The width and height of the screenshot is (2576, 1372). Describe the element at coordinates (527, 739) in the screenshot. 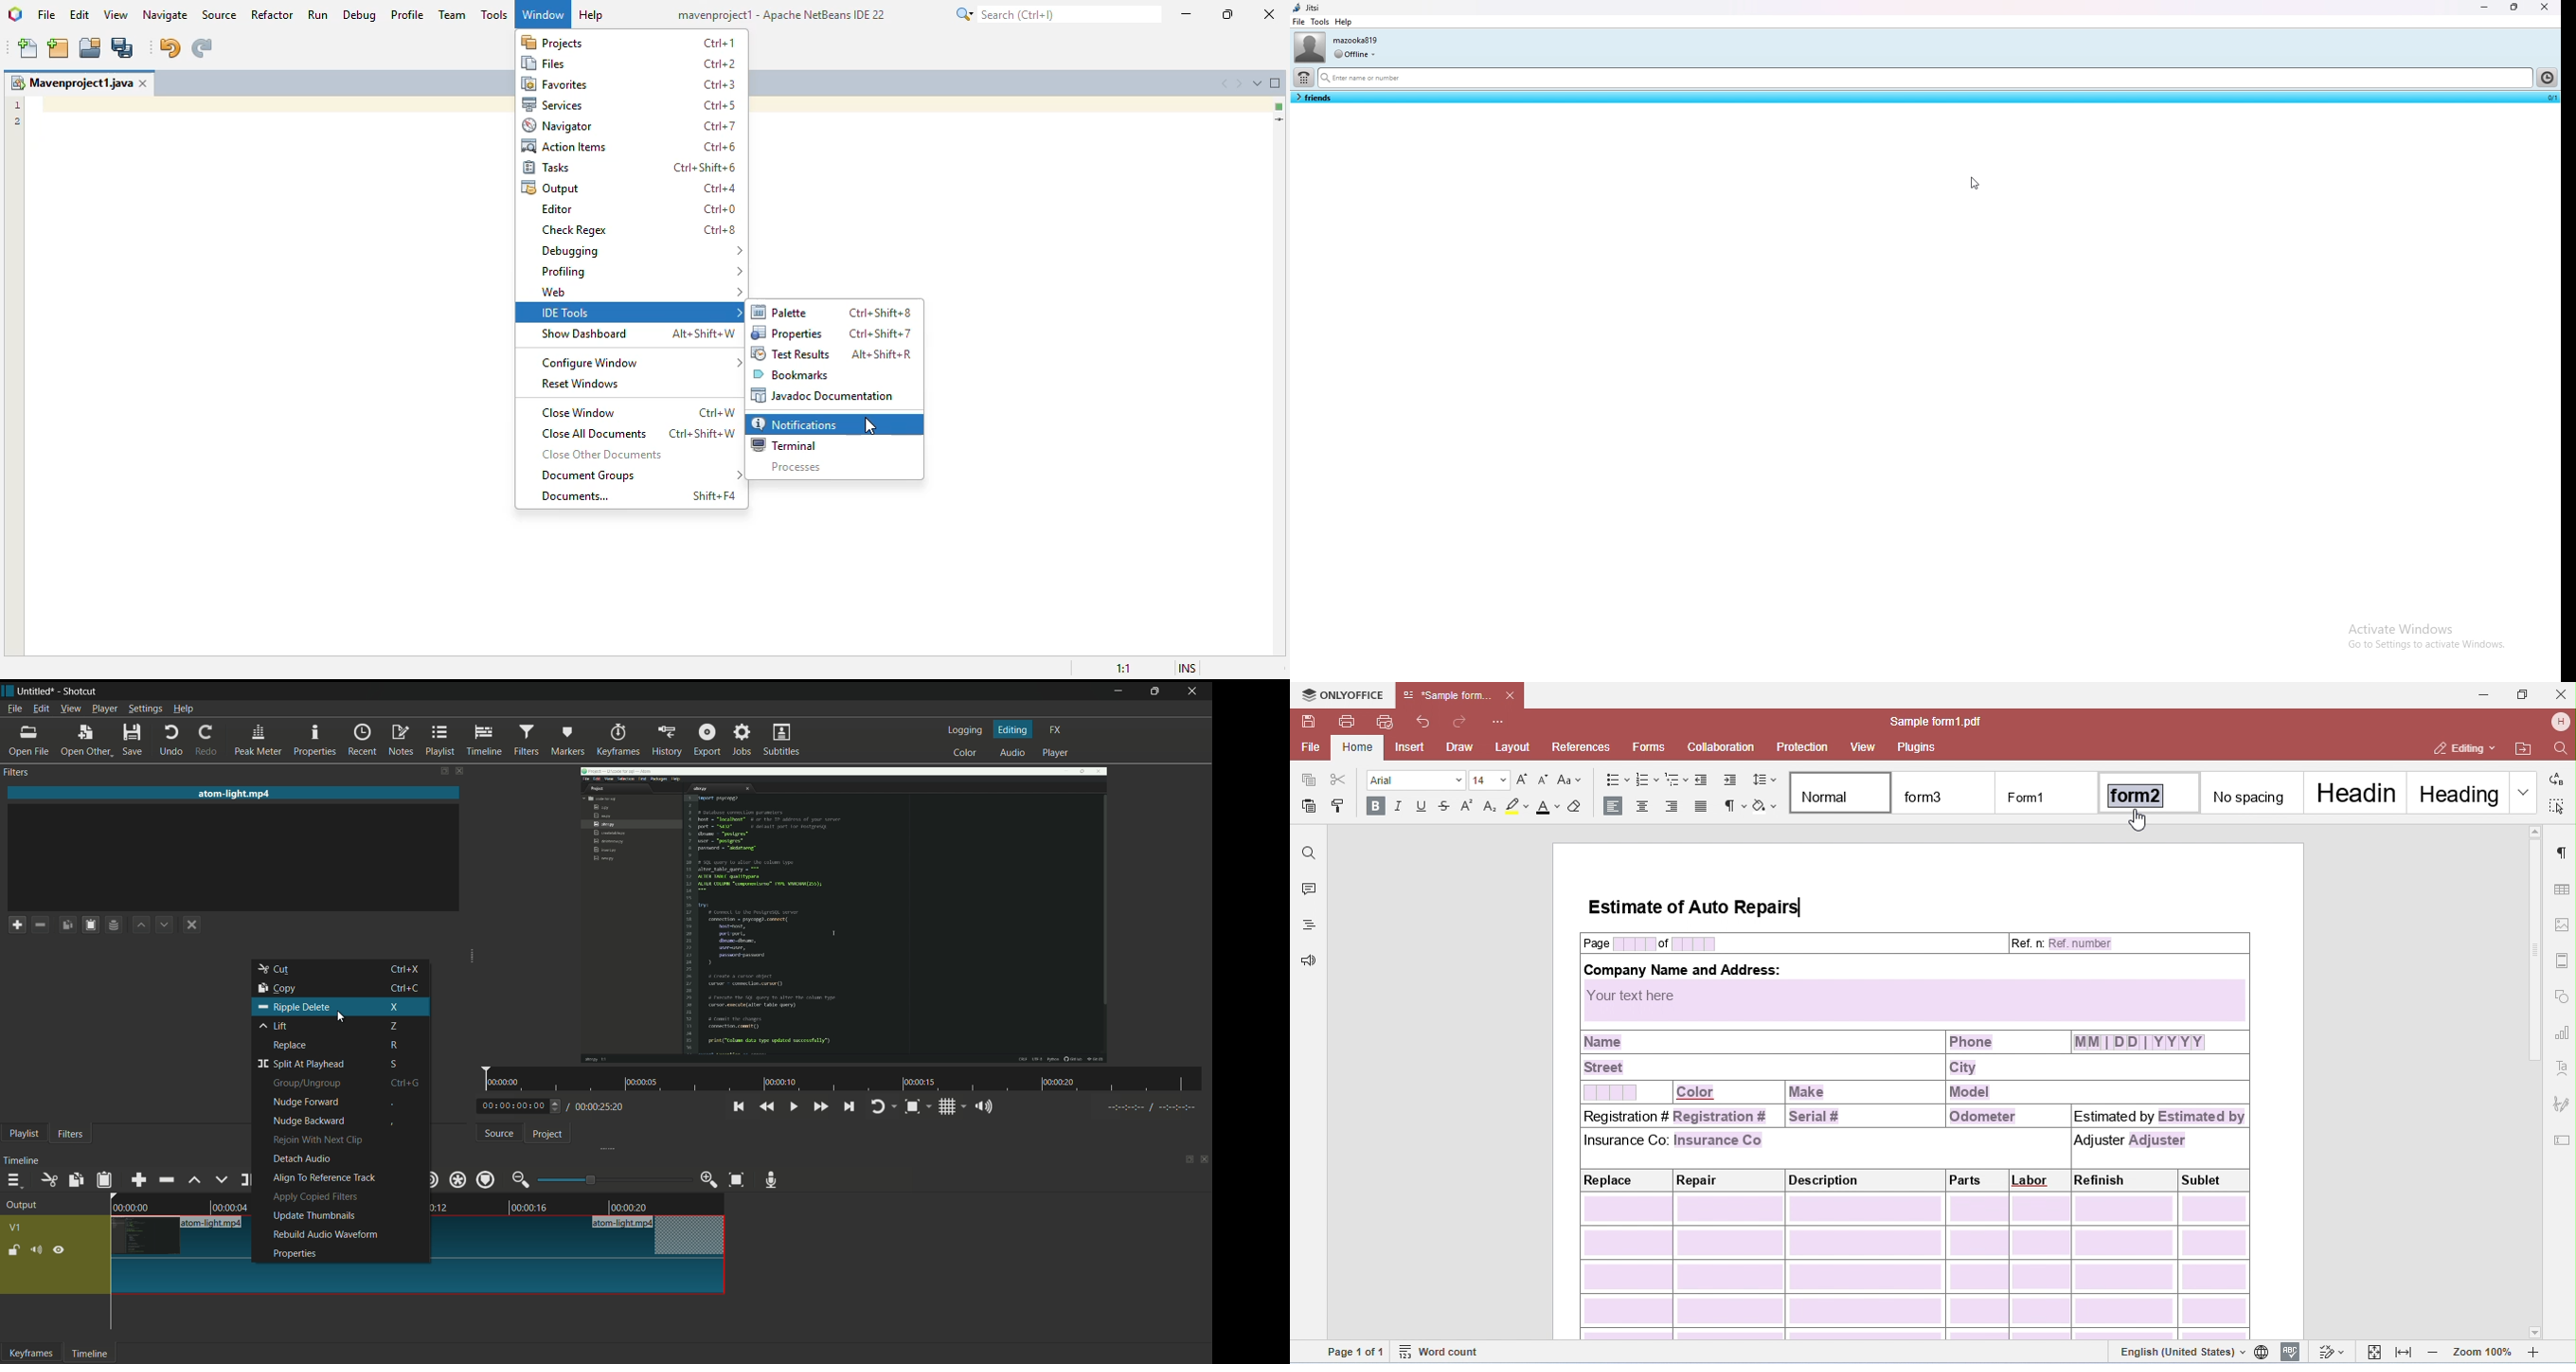

I see `filters` at that location.